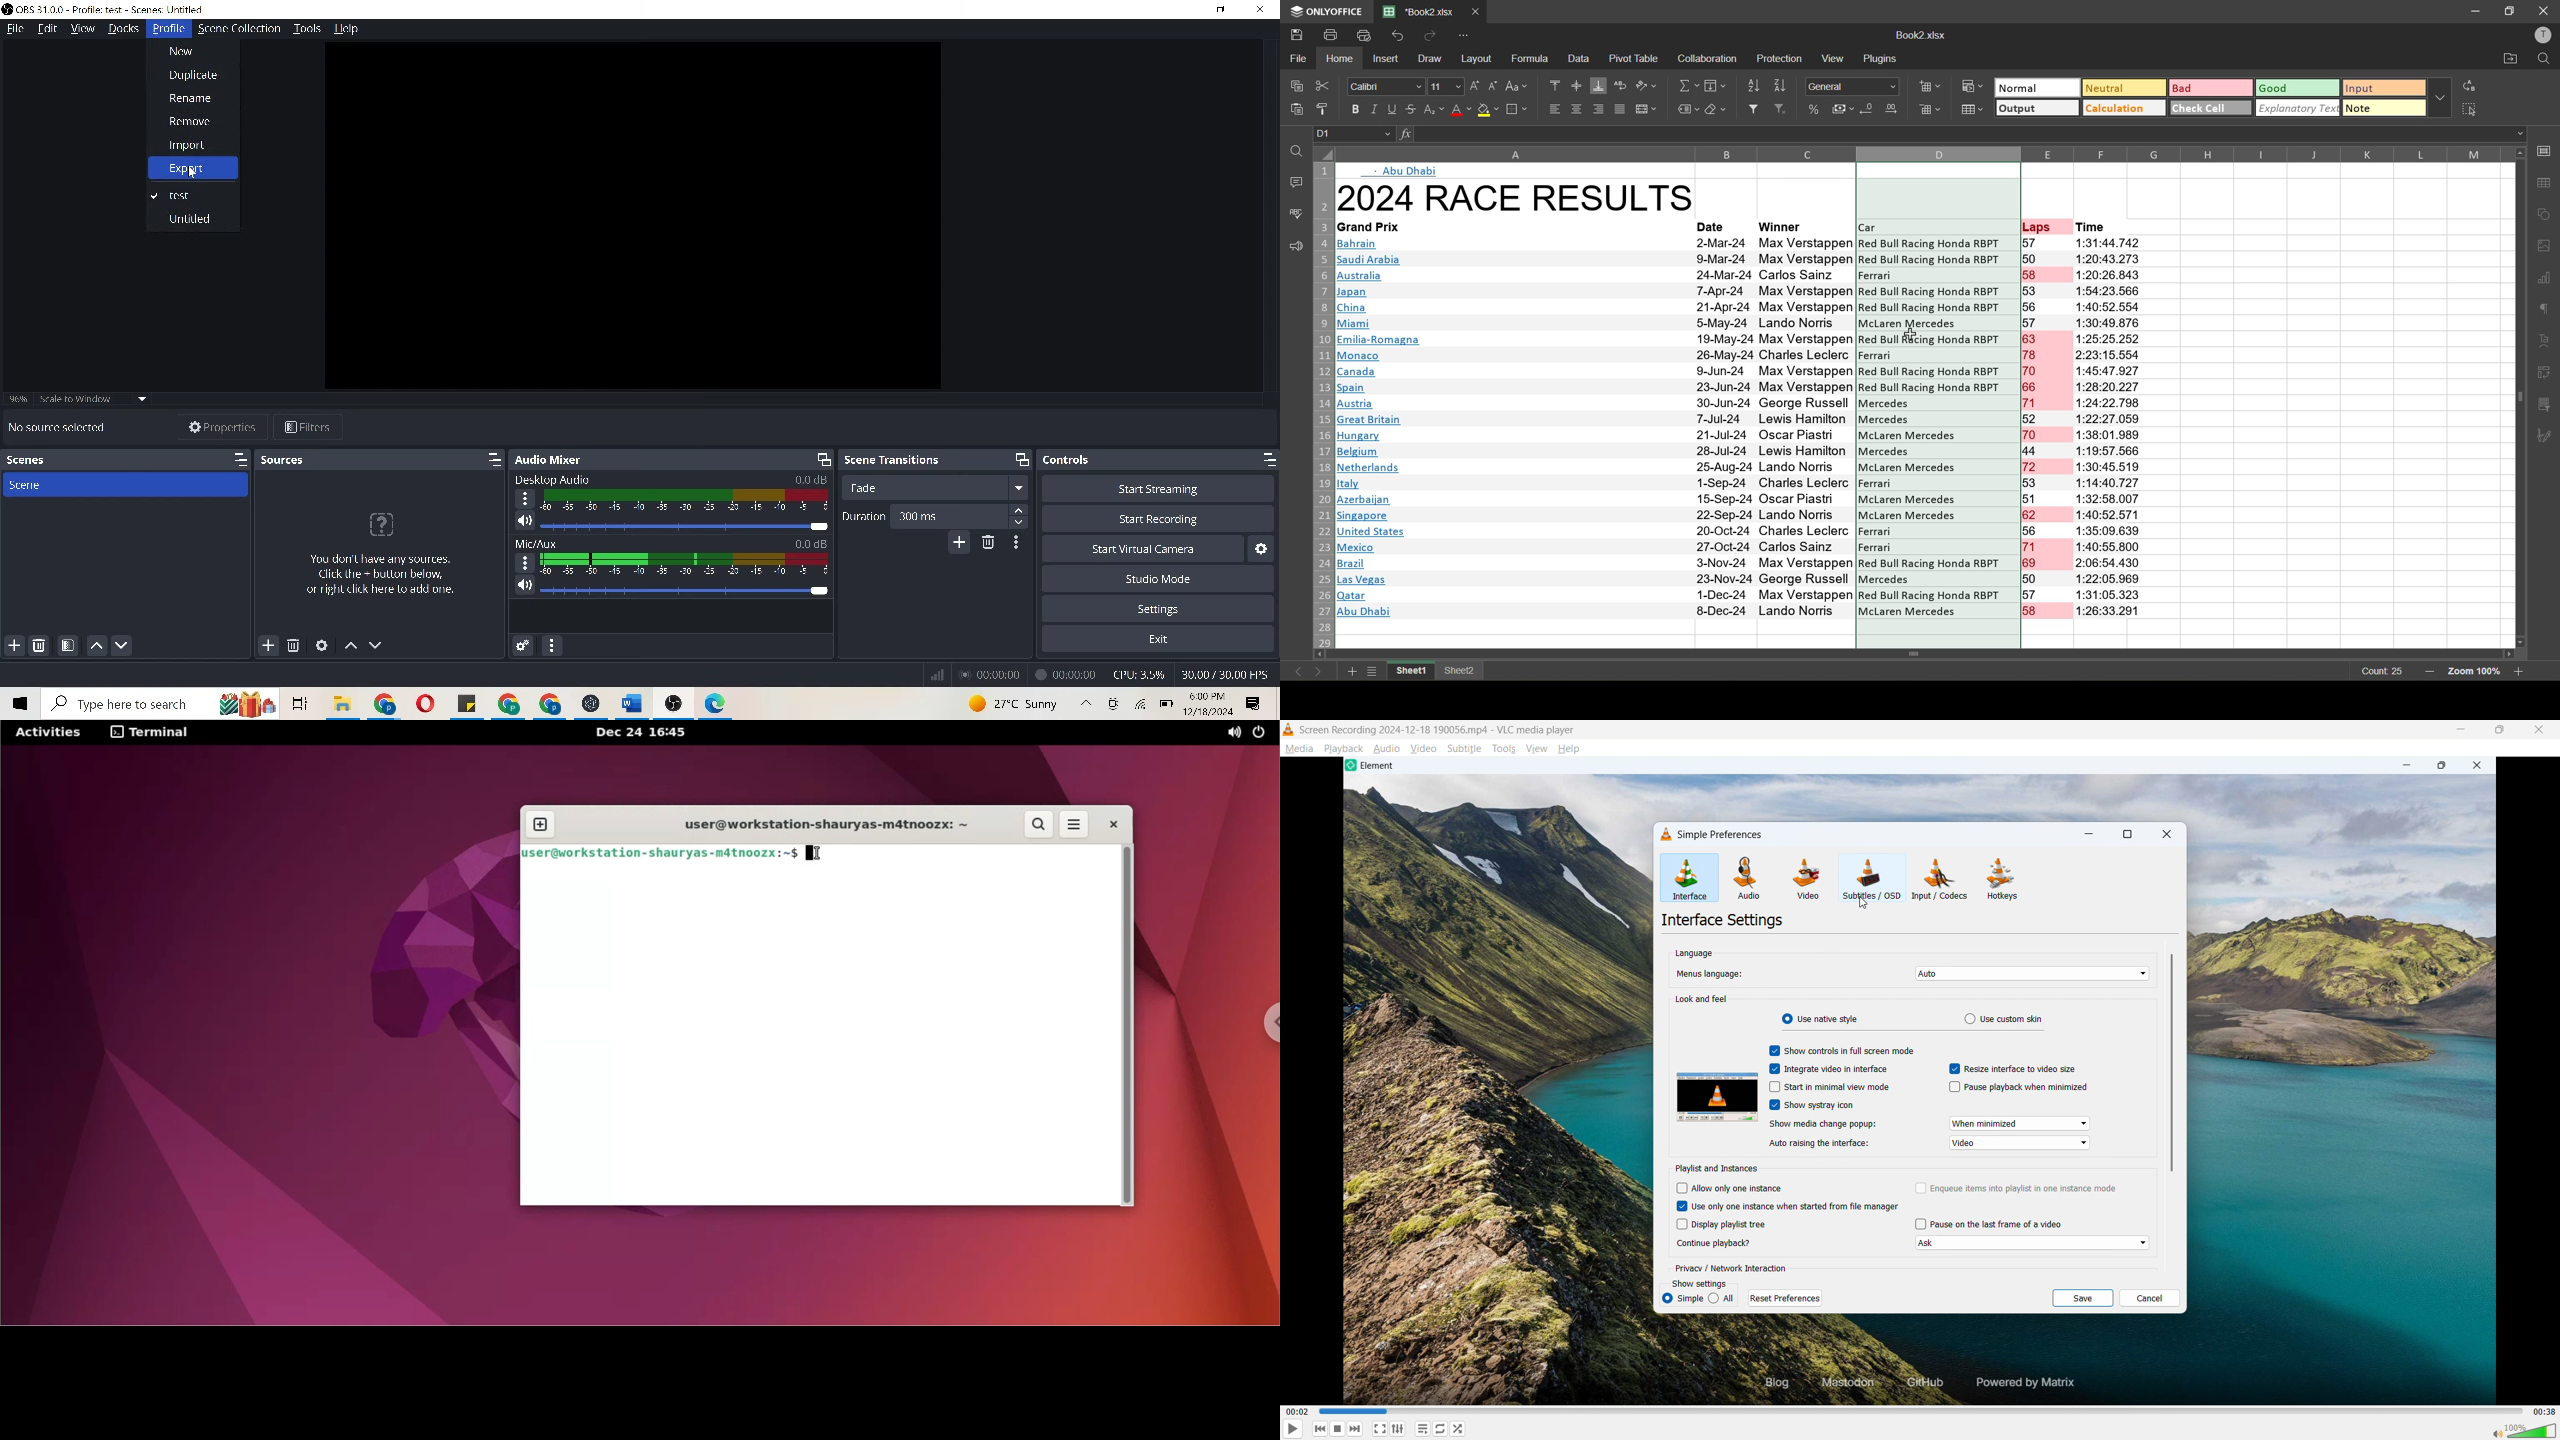 The height and width of the screenshot is (1456, 2576). Describe the element at coordinates (863, 518) in the screenshot. I see `duration` at that location.